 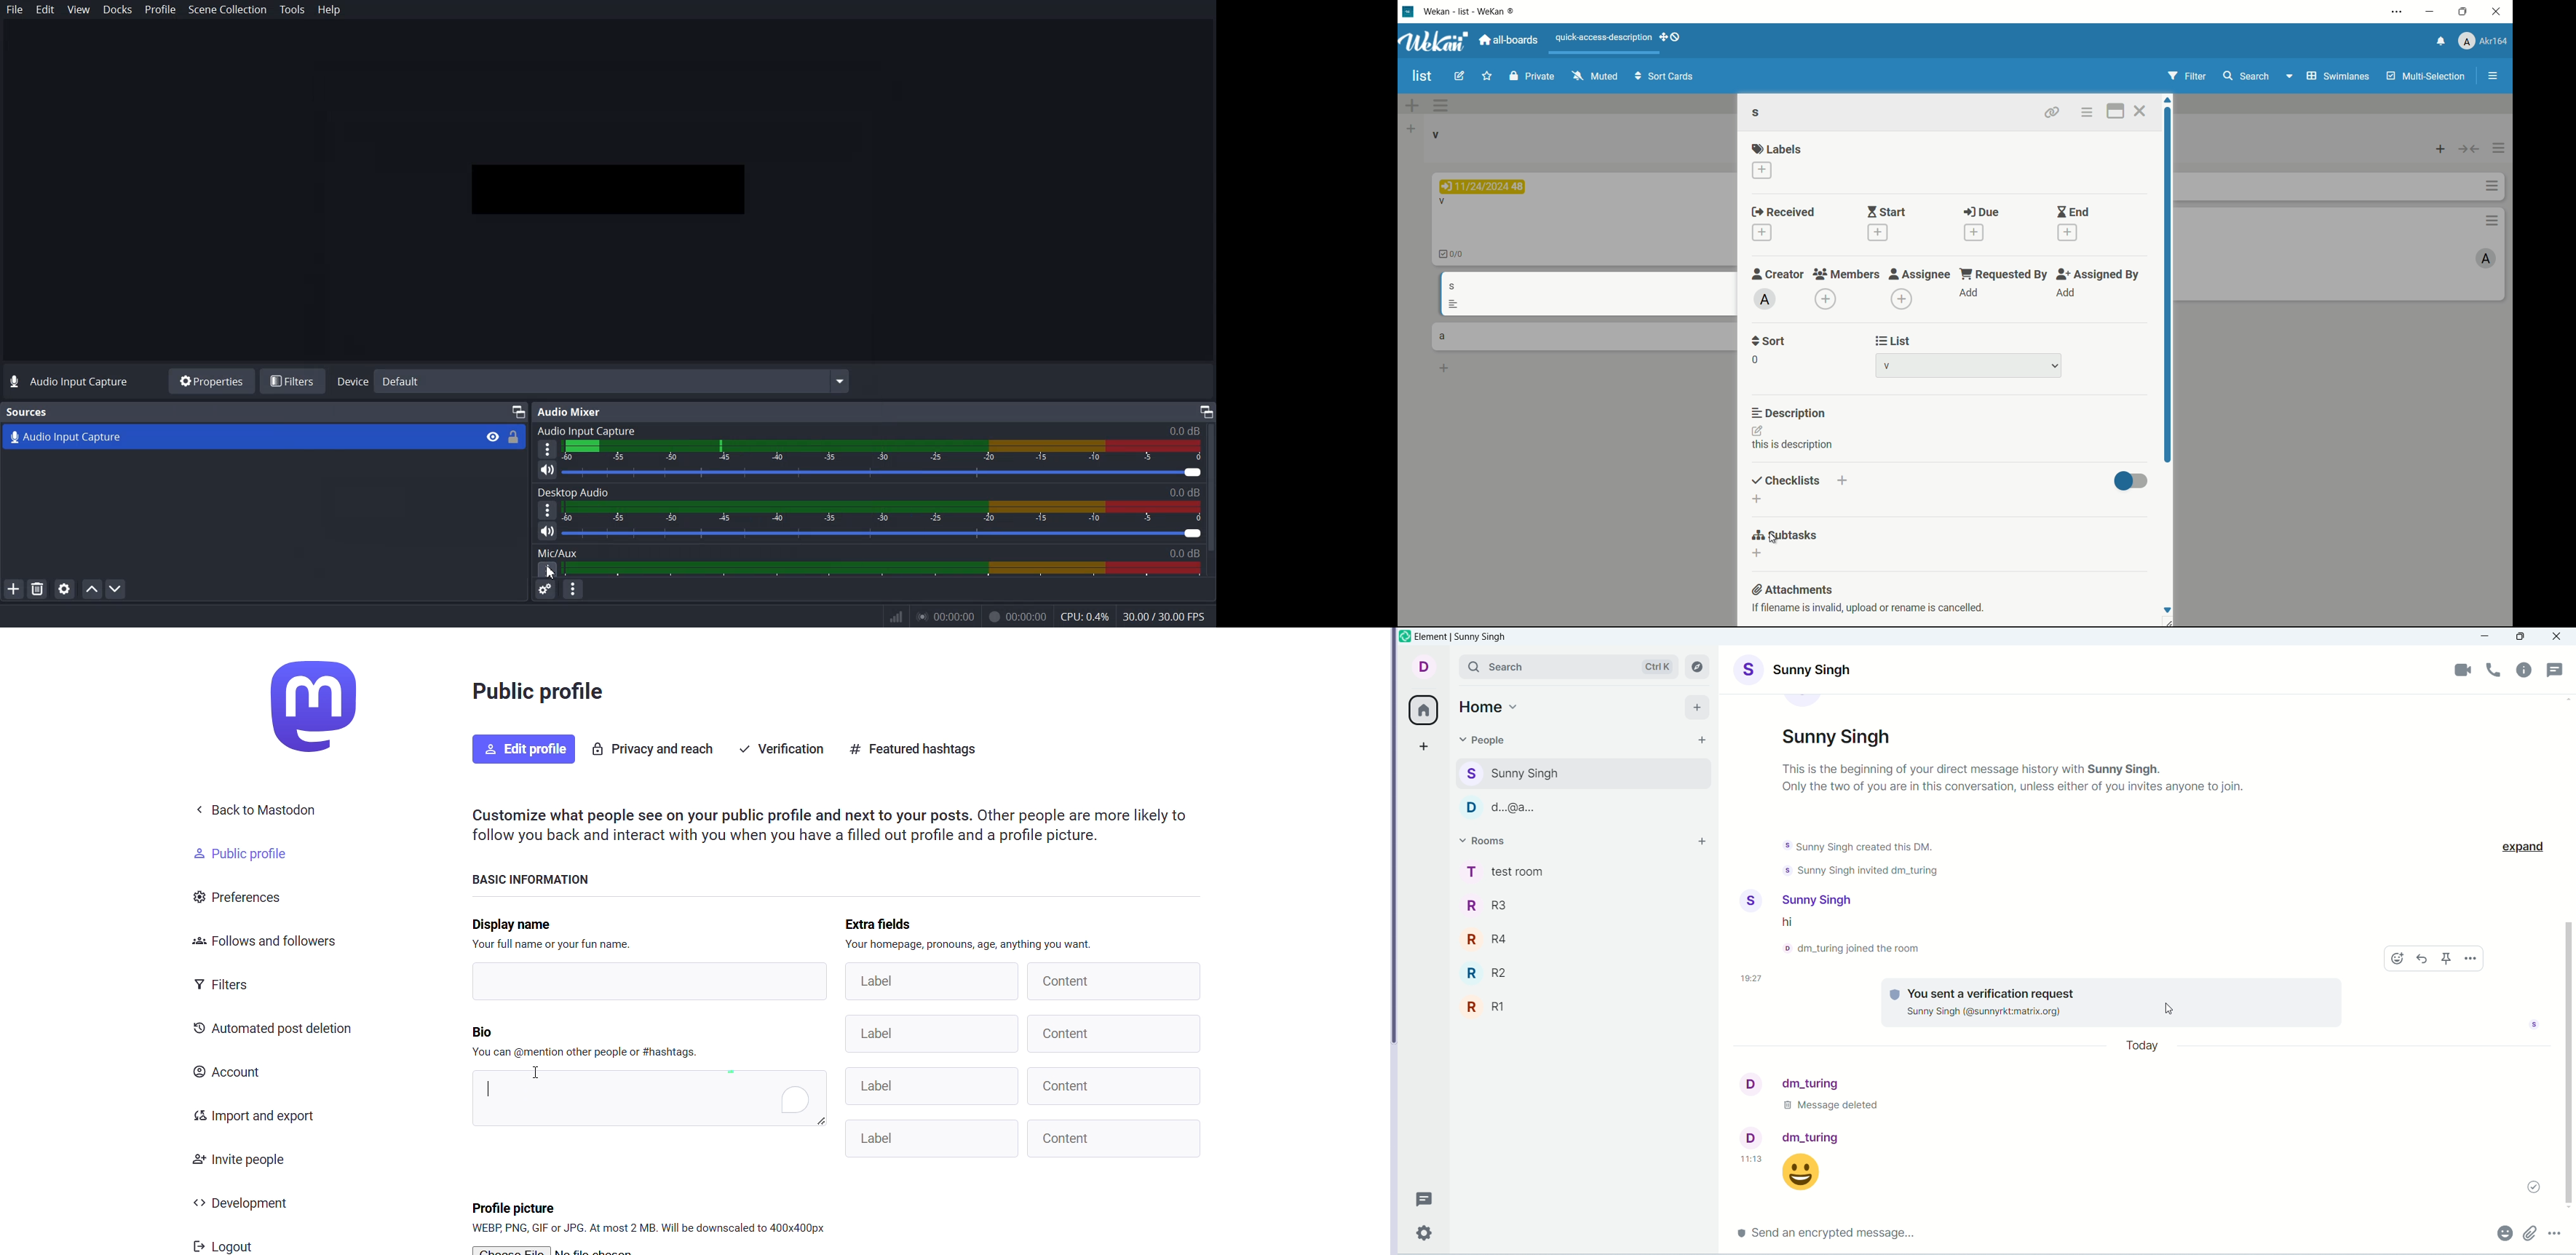 What do you see at coordinates (885, 512) in the screenshot?
I see `Volume Indicator` at bounding box center [885, 512].